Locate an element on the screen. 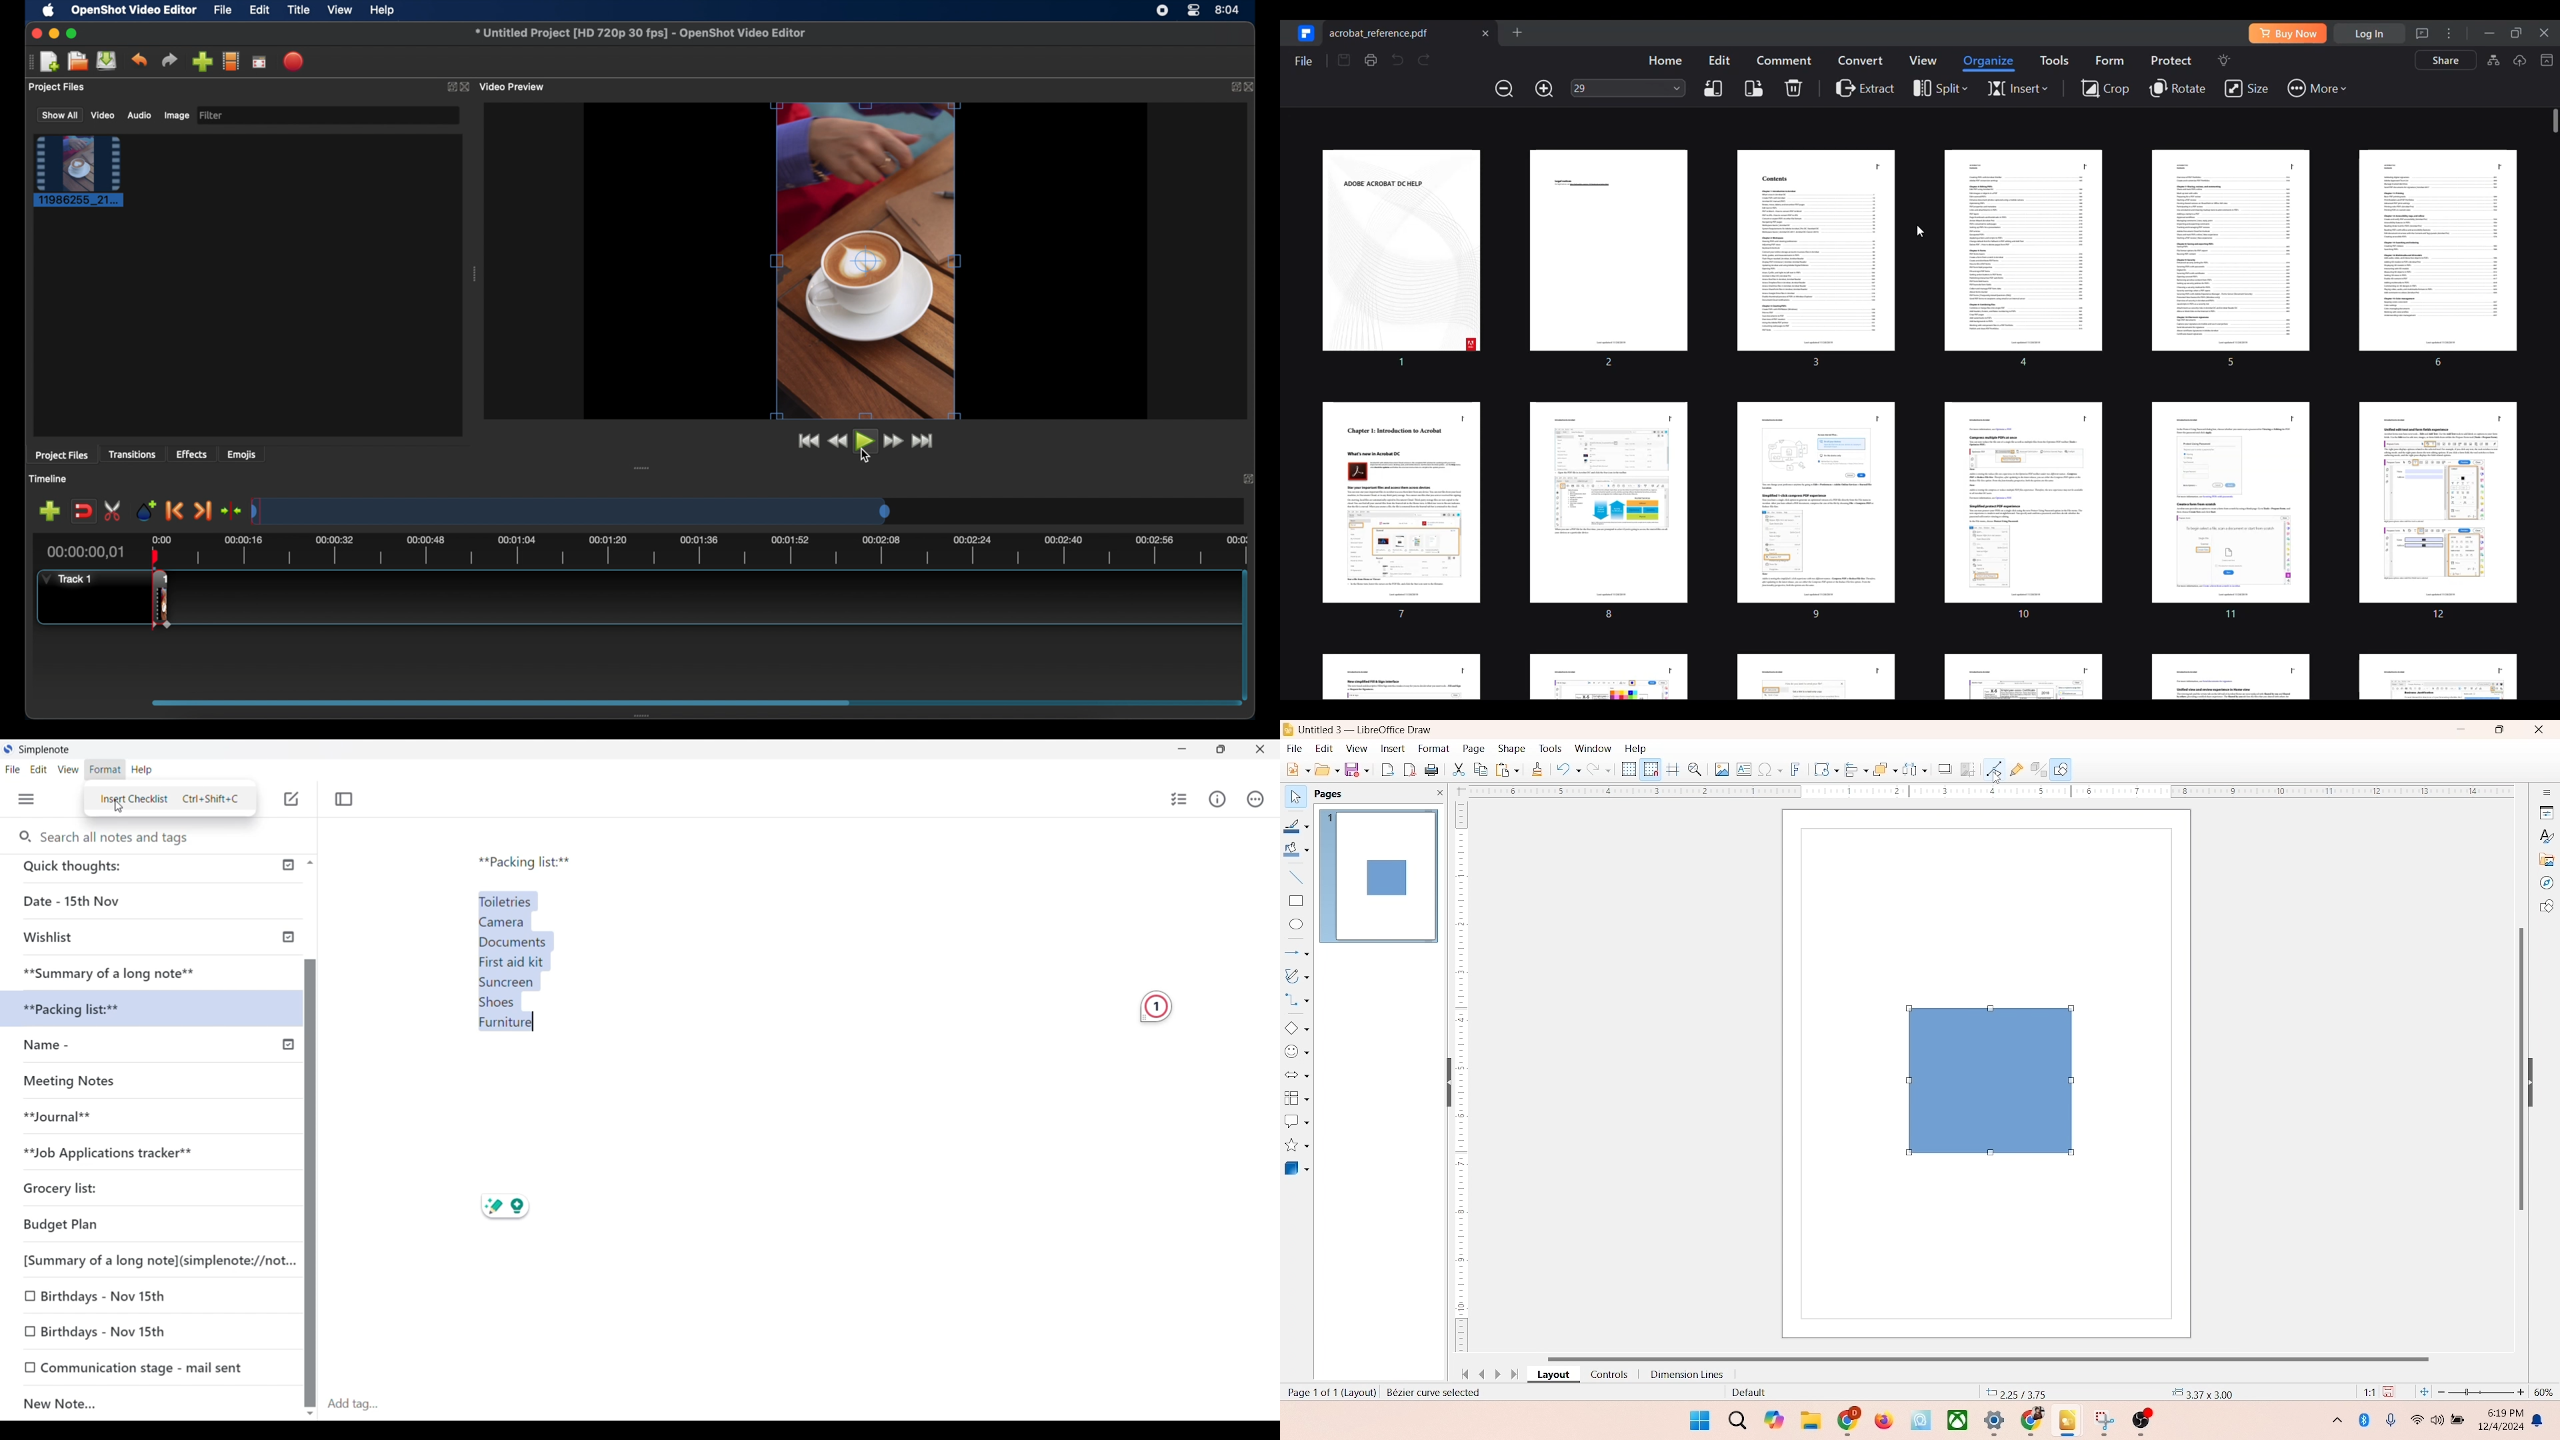 Image resolution: width=2576 pixels, height=1456 pixels. video preview is located at coordinates (867, 261).